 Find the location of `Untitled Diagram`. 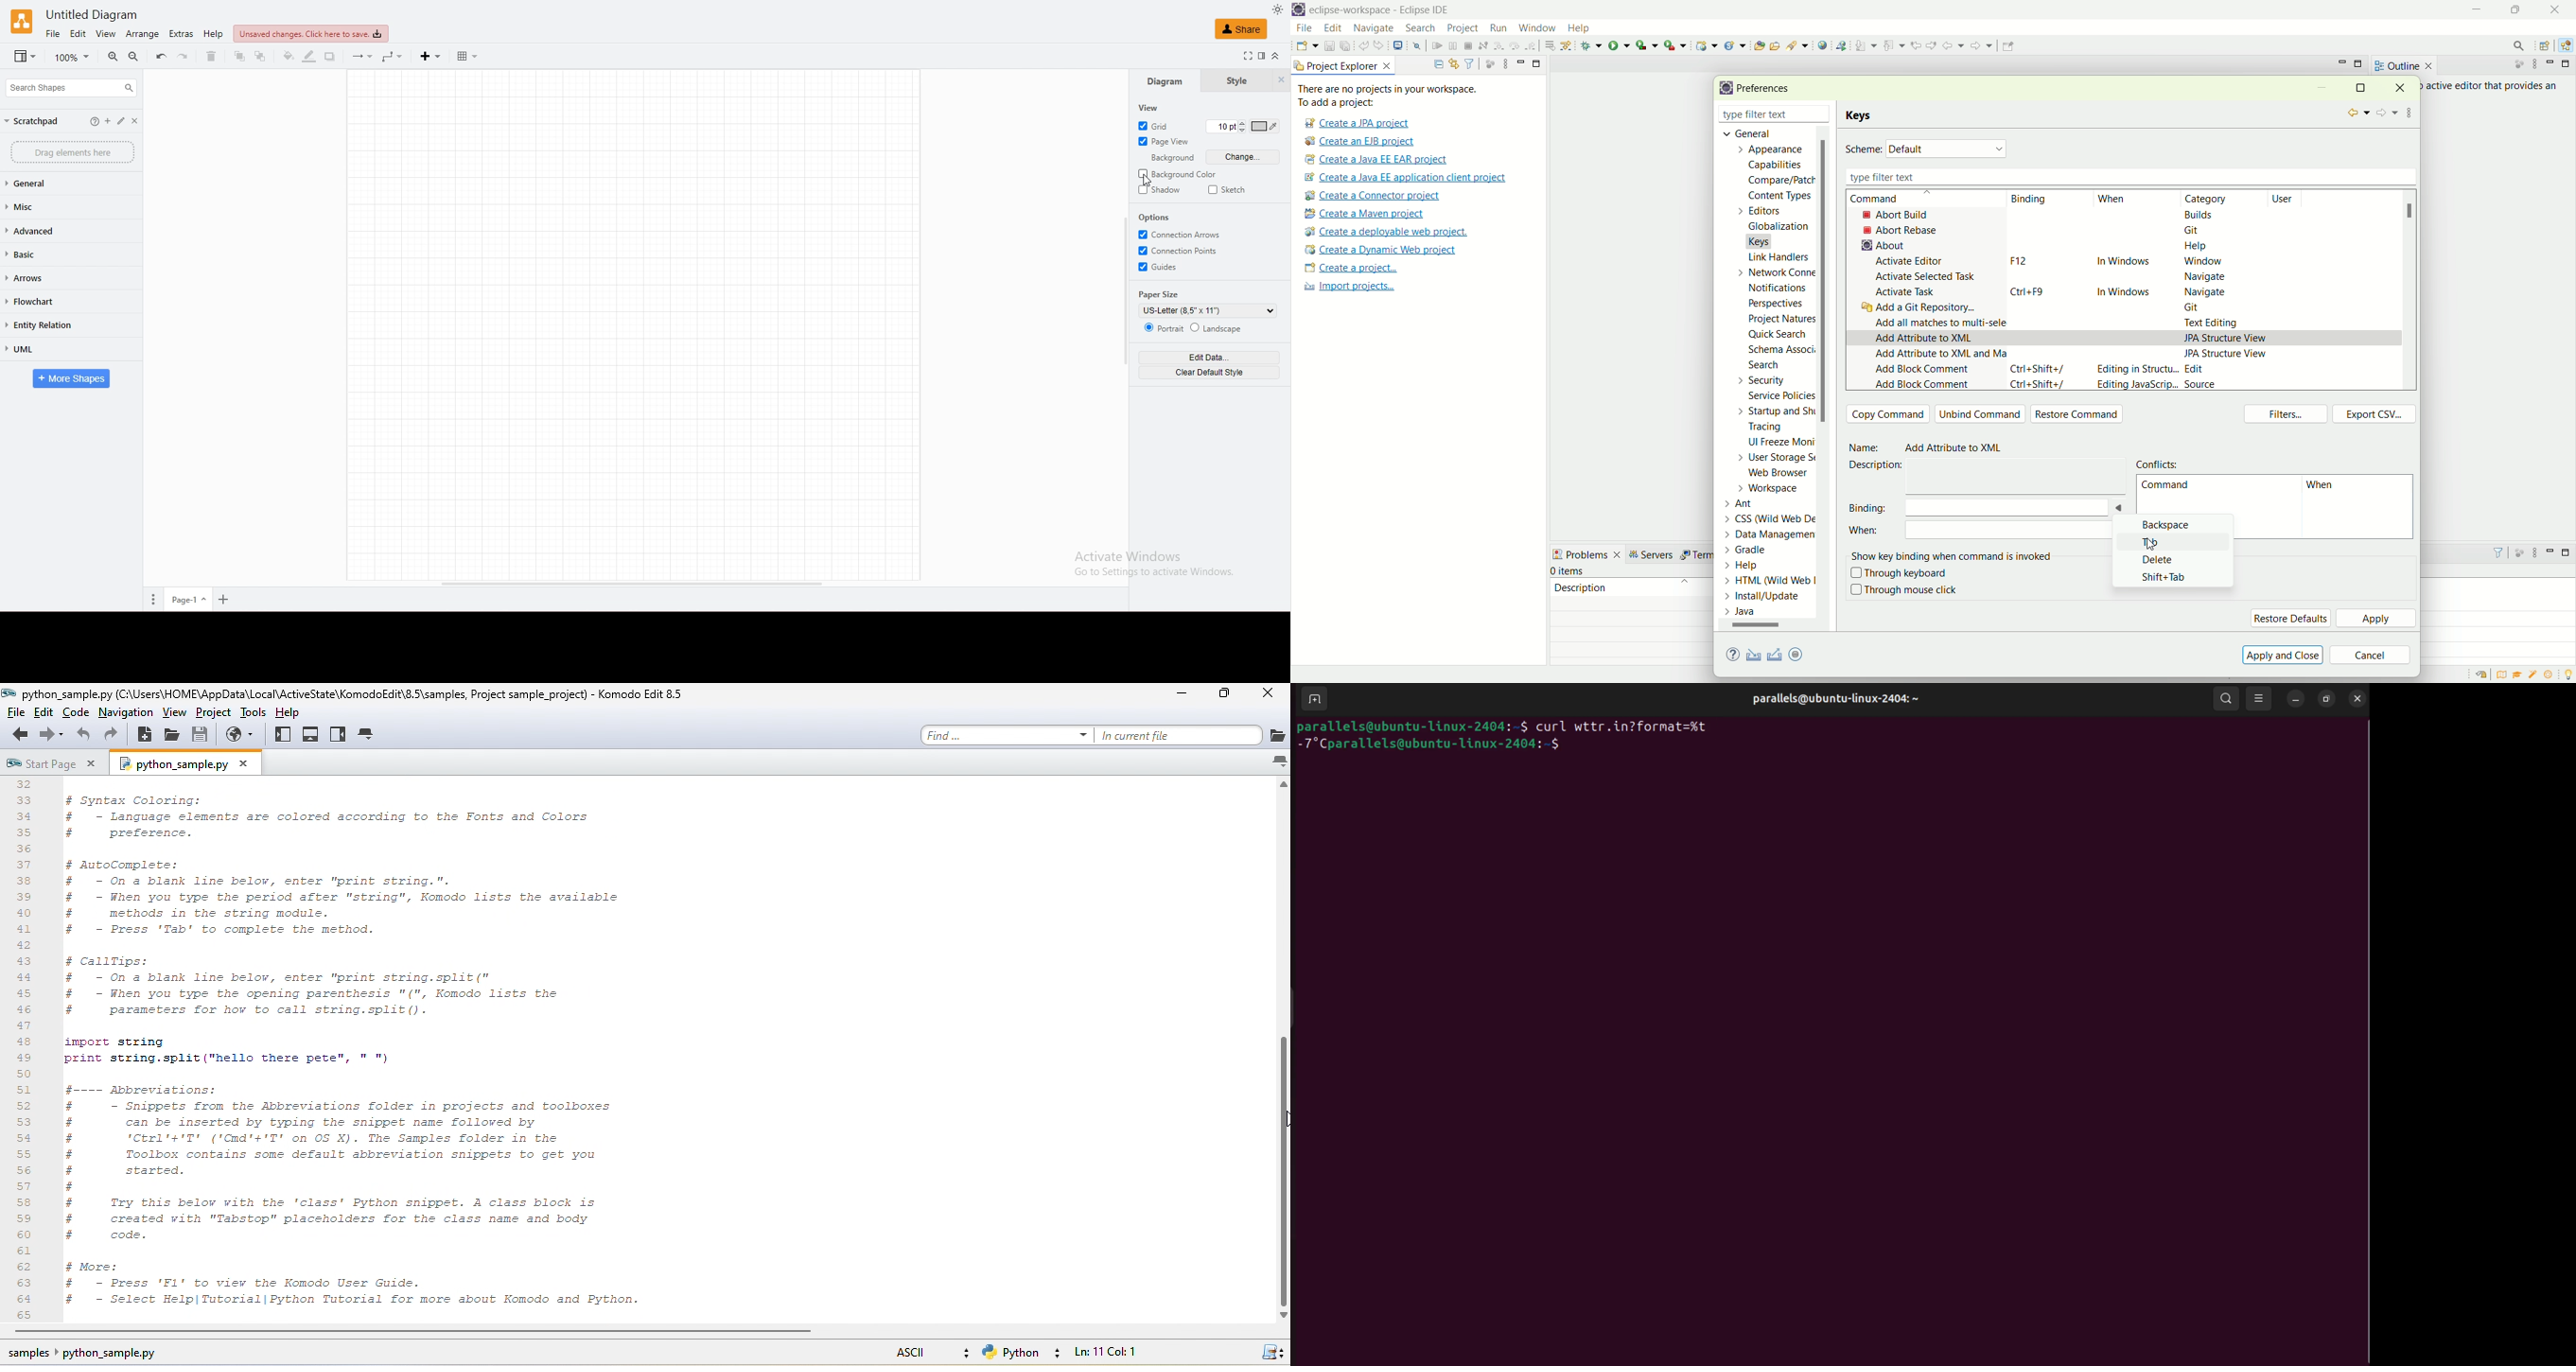

Untitled Diagram is located at coordinates (99, 13).